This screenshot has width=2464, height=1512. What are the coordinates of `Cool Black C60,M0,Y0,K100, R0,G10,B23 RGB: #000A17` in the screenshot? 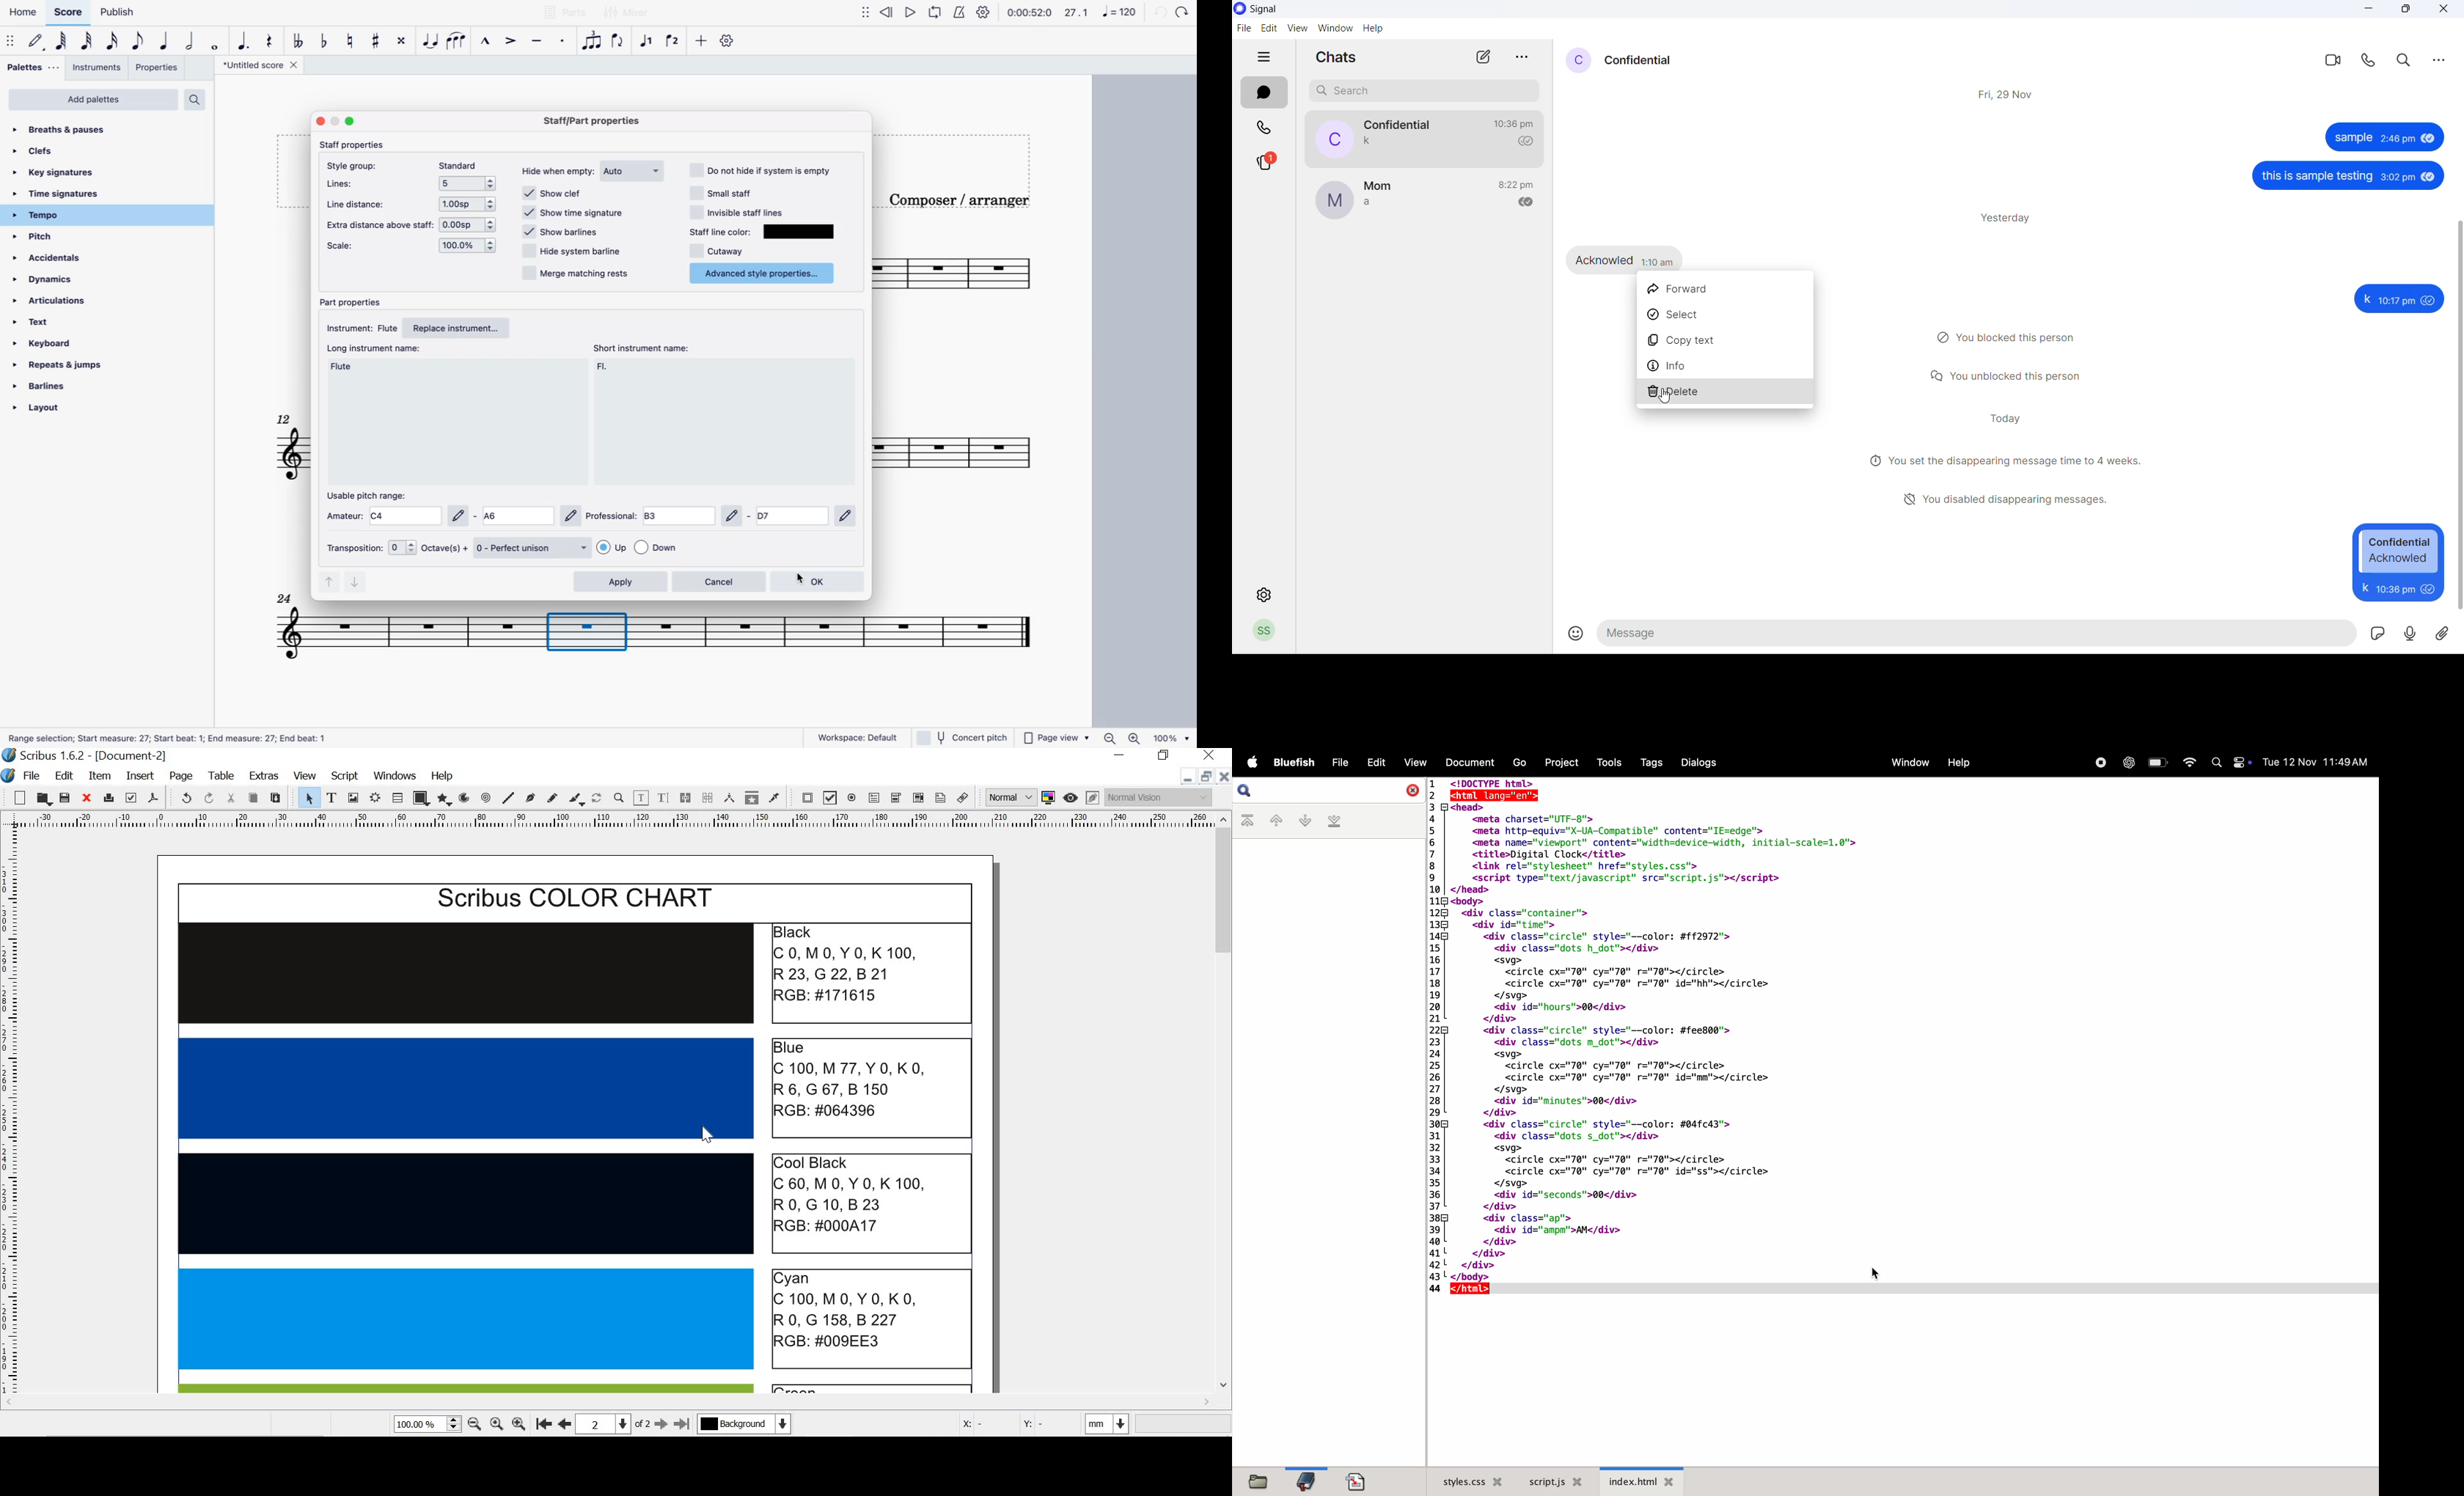 It's located at (873, 1200).